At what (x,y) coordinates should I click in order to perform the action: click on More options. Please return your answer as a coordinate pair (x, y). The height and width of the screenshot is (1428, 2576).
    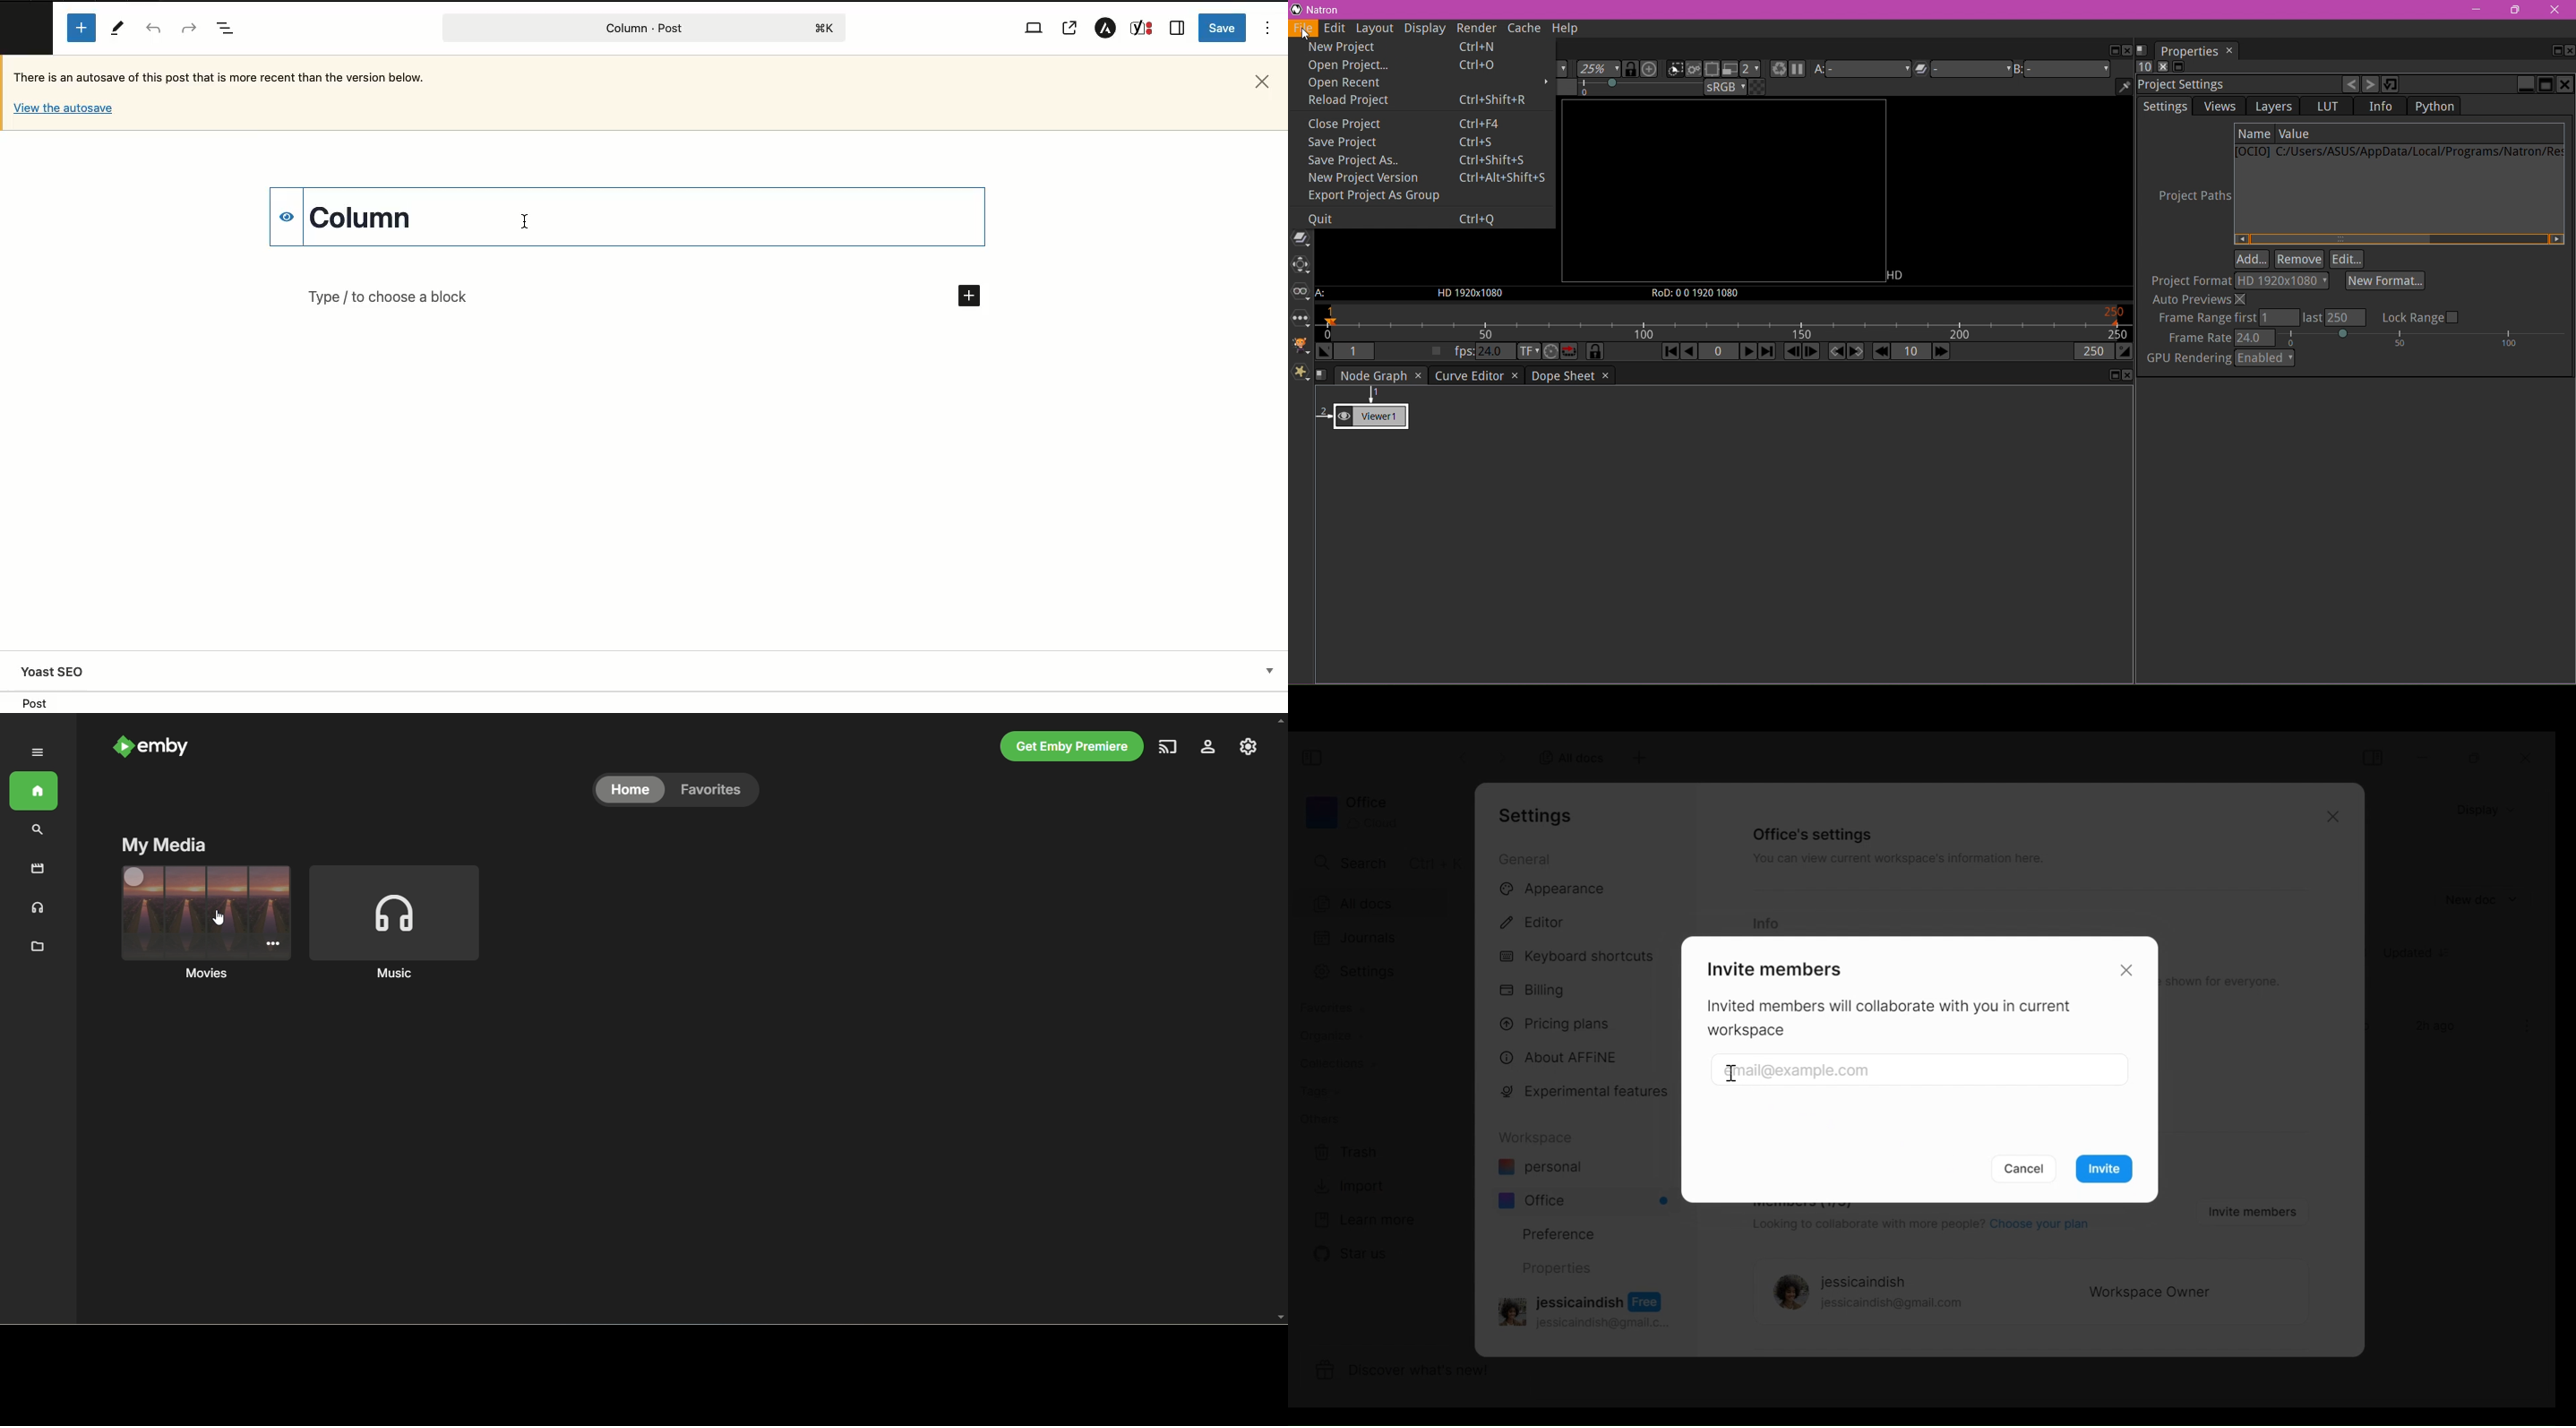
    Looking at the image, I should click on (2528, 1026).